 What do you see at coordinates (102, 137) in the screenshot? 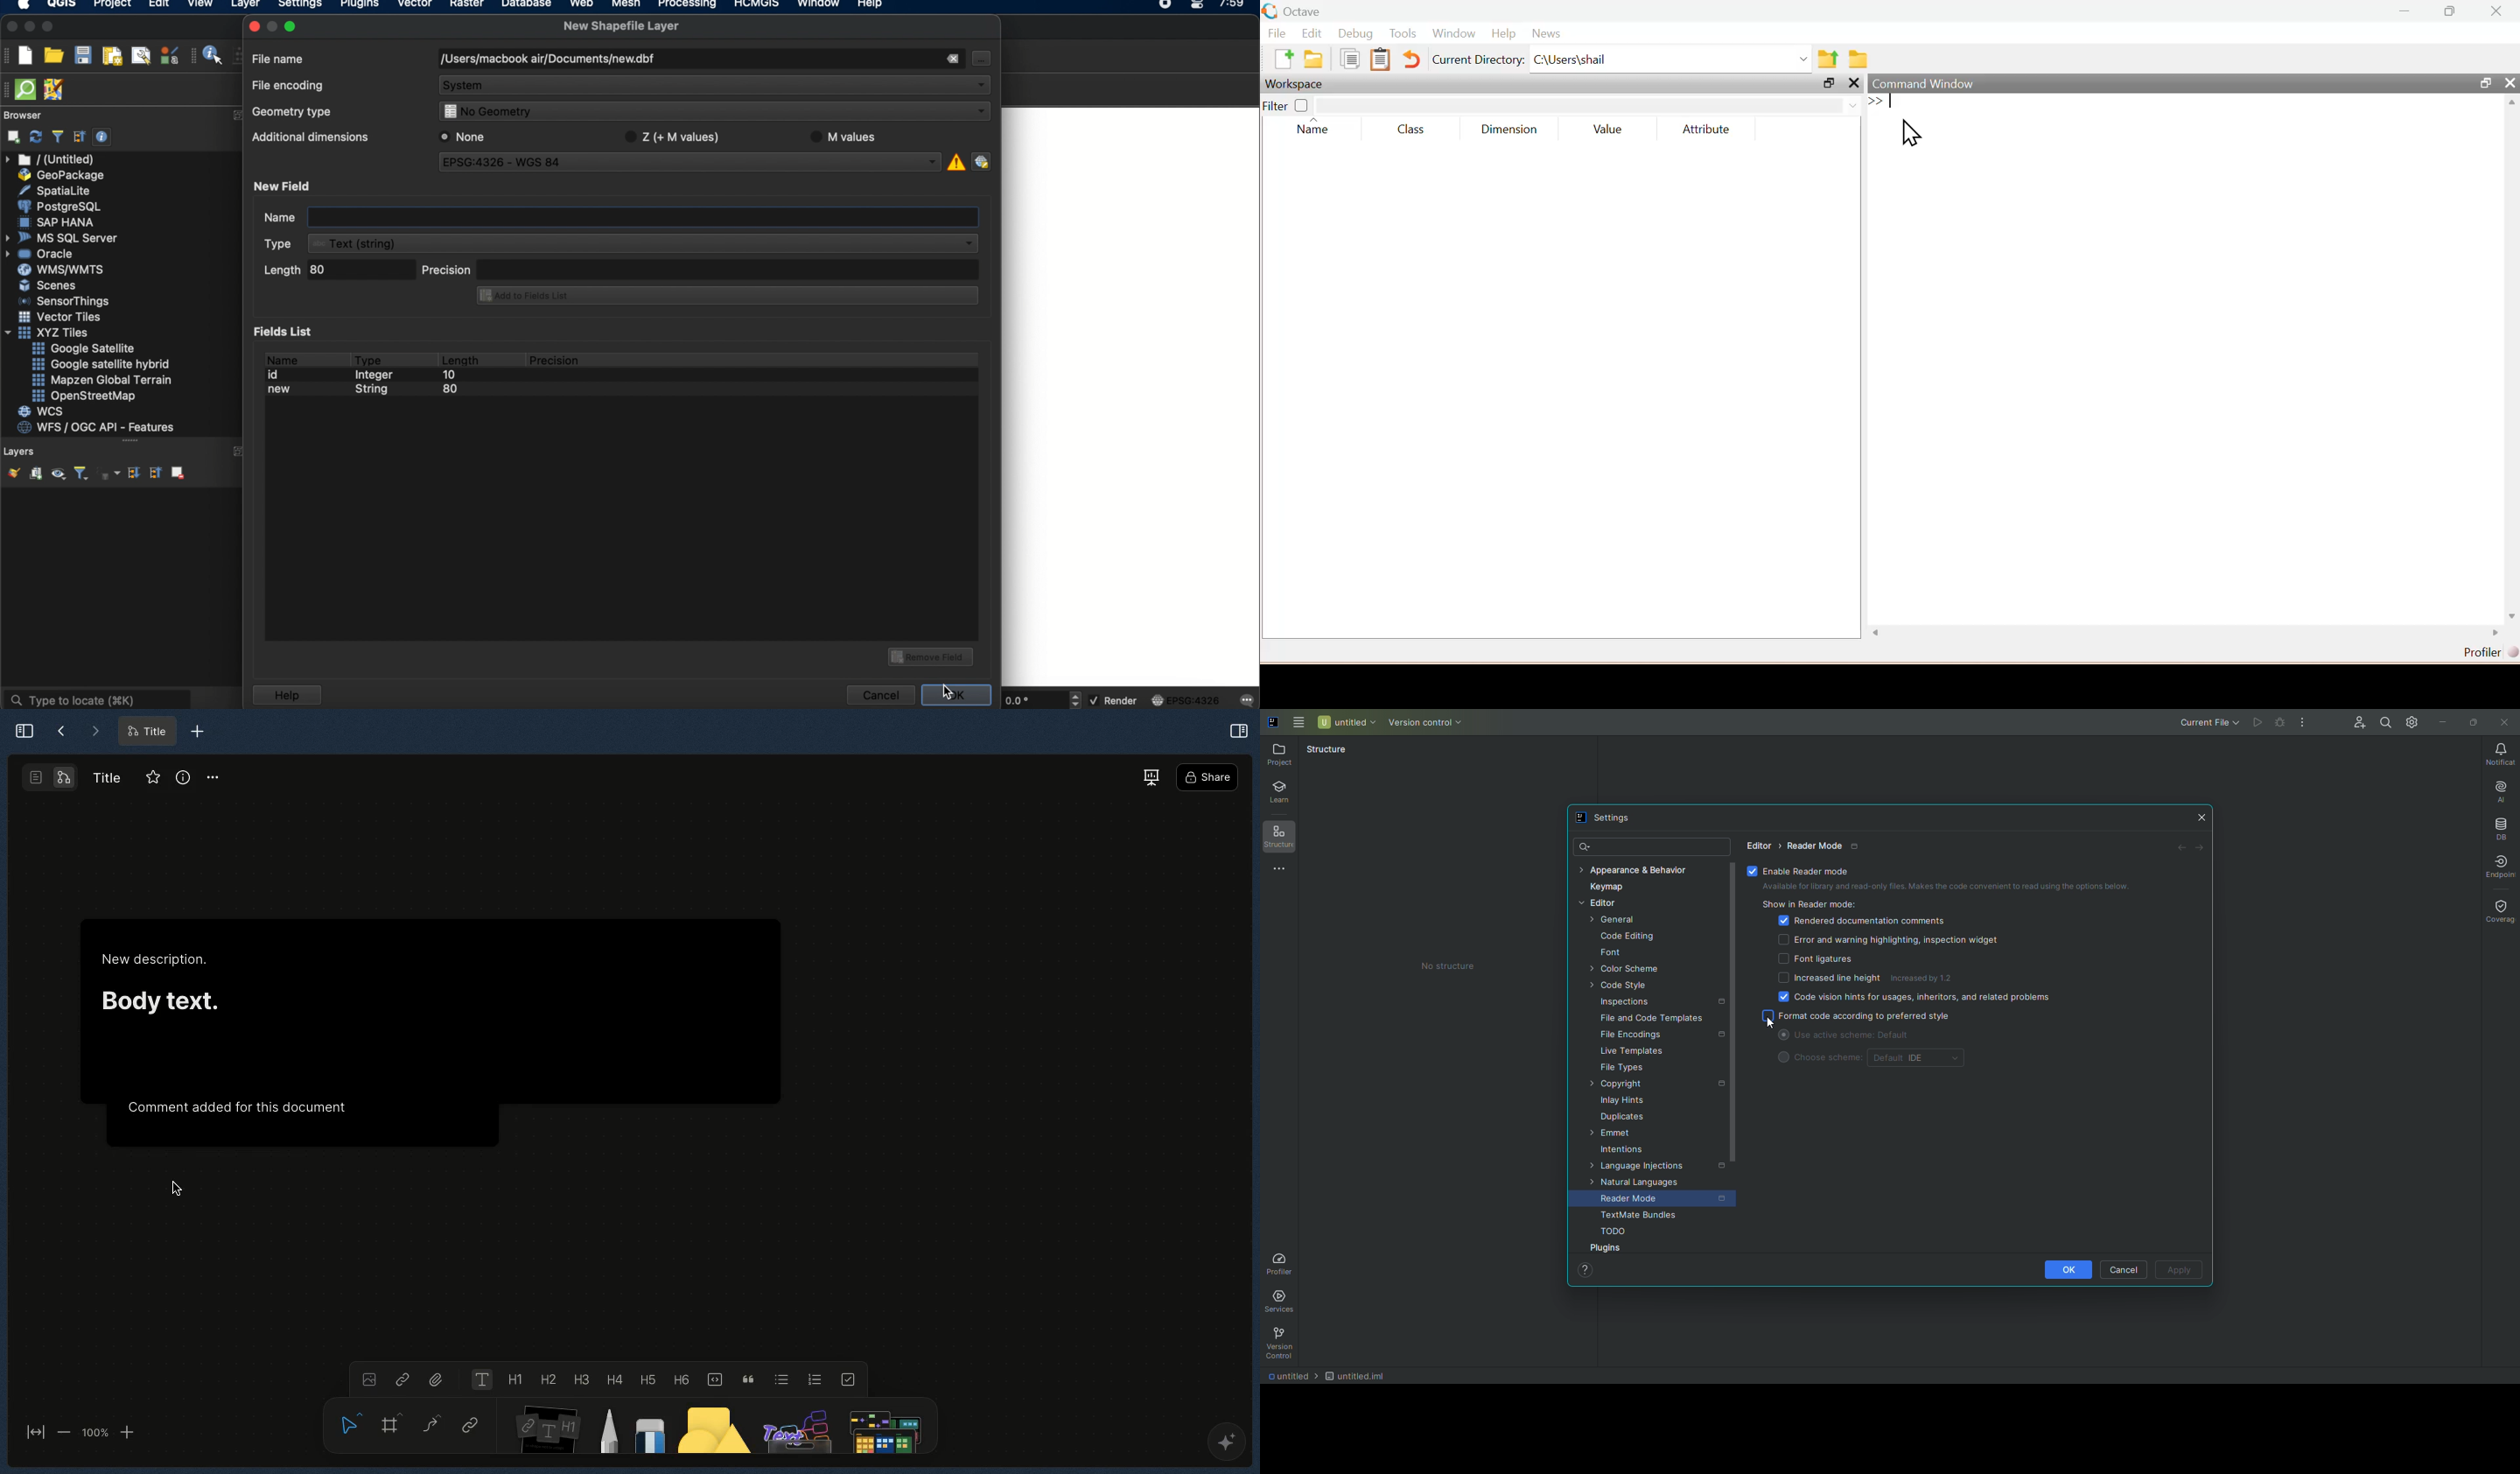
I see `enable/disable properties widget` at bounding box center [102, 137].